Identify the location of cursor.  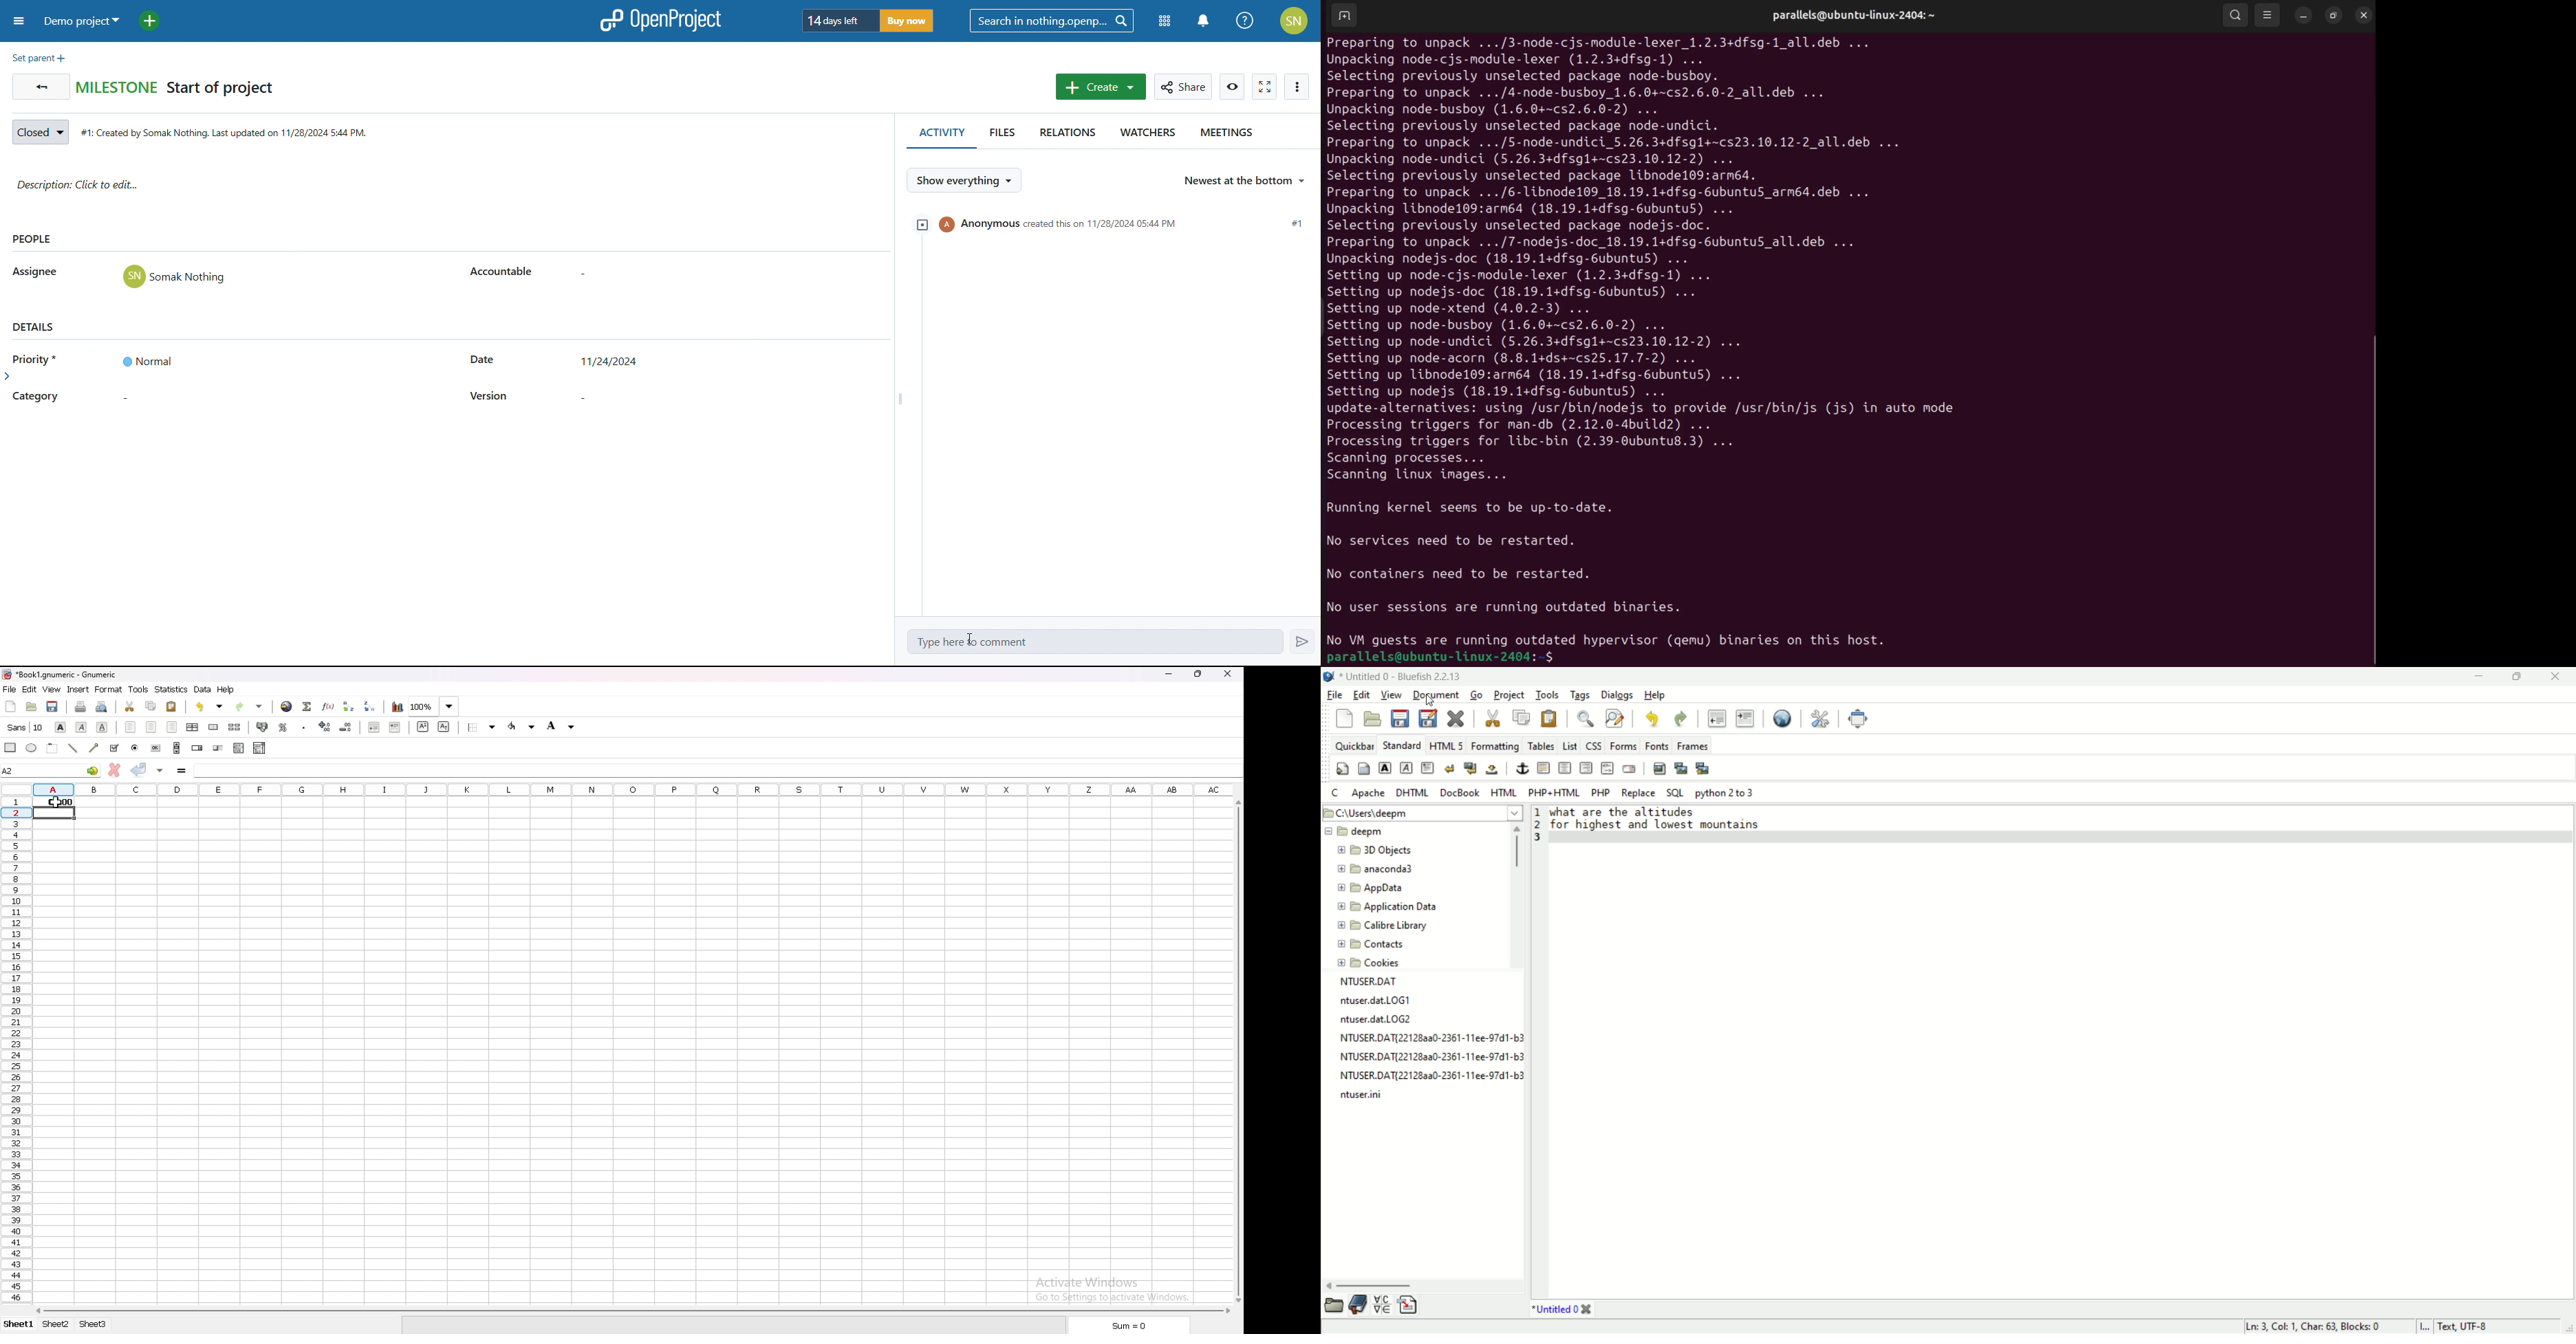
(54, 804).